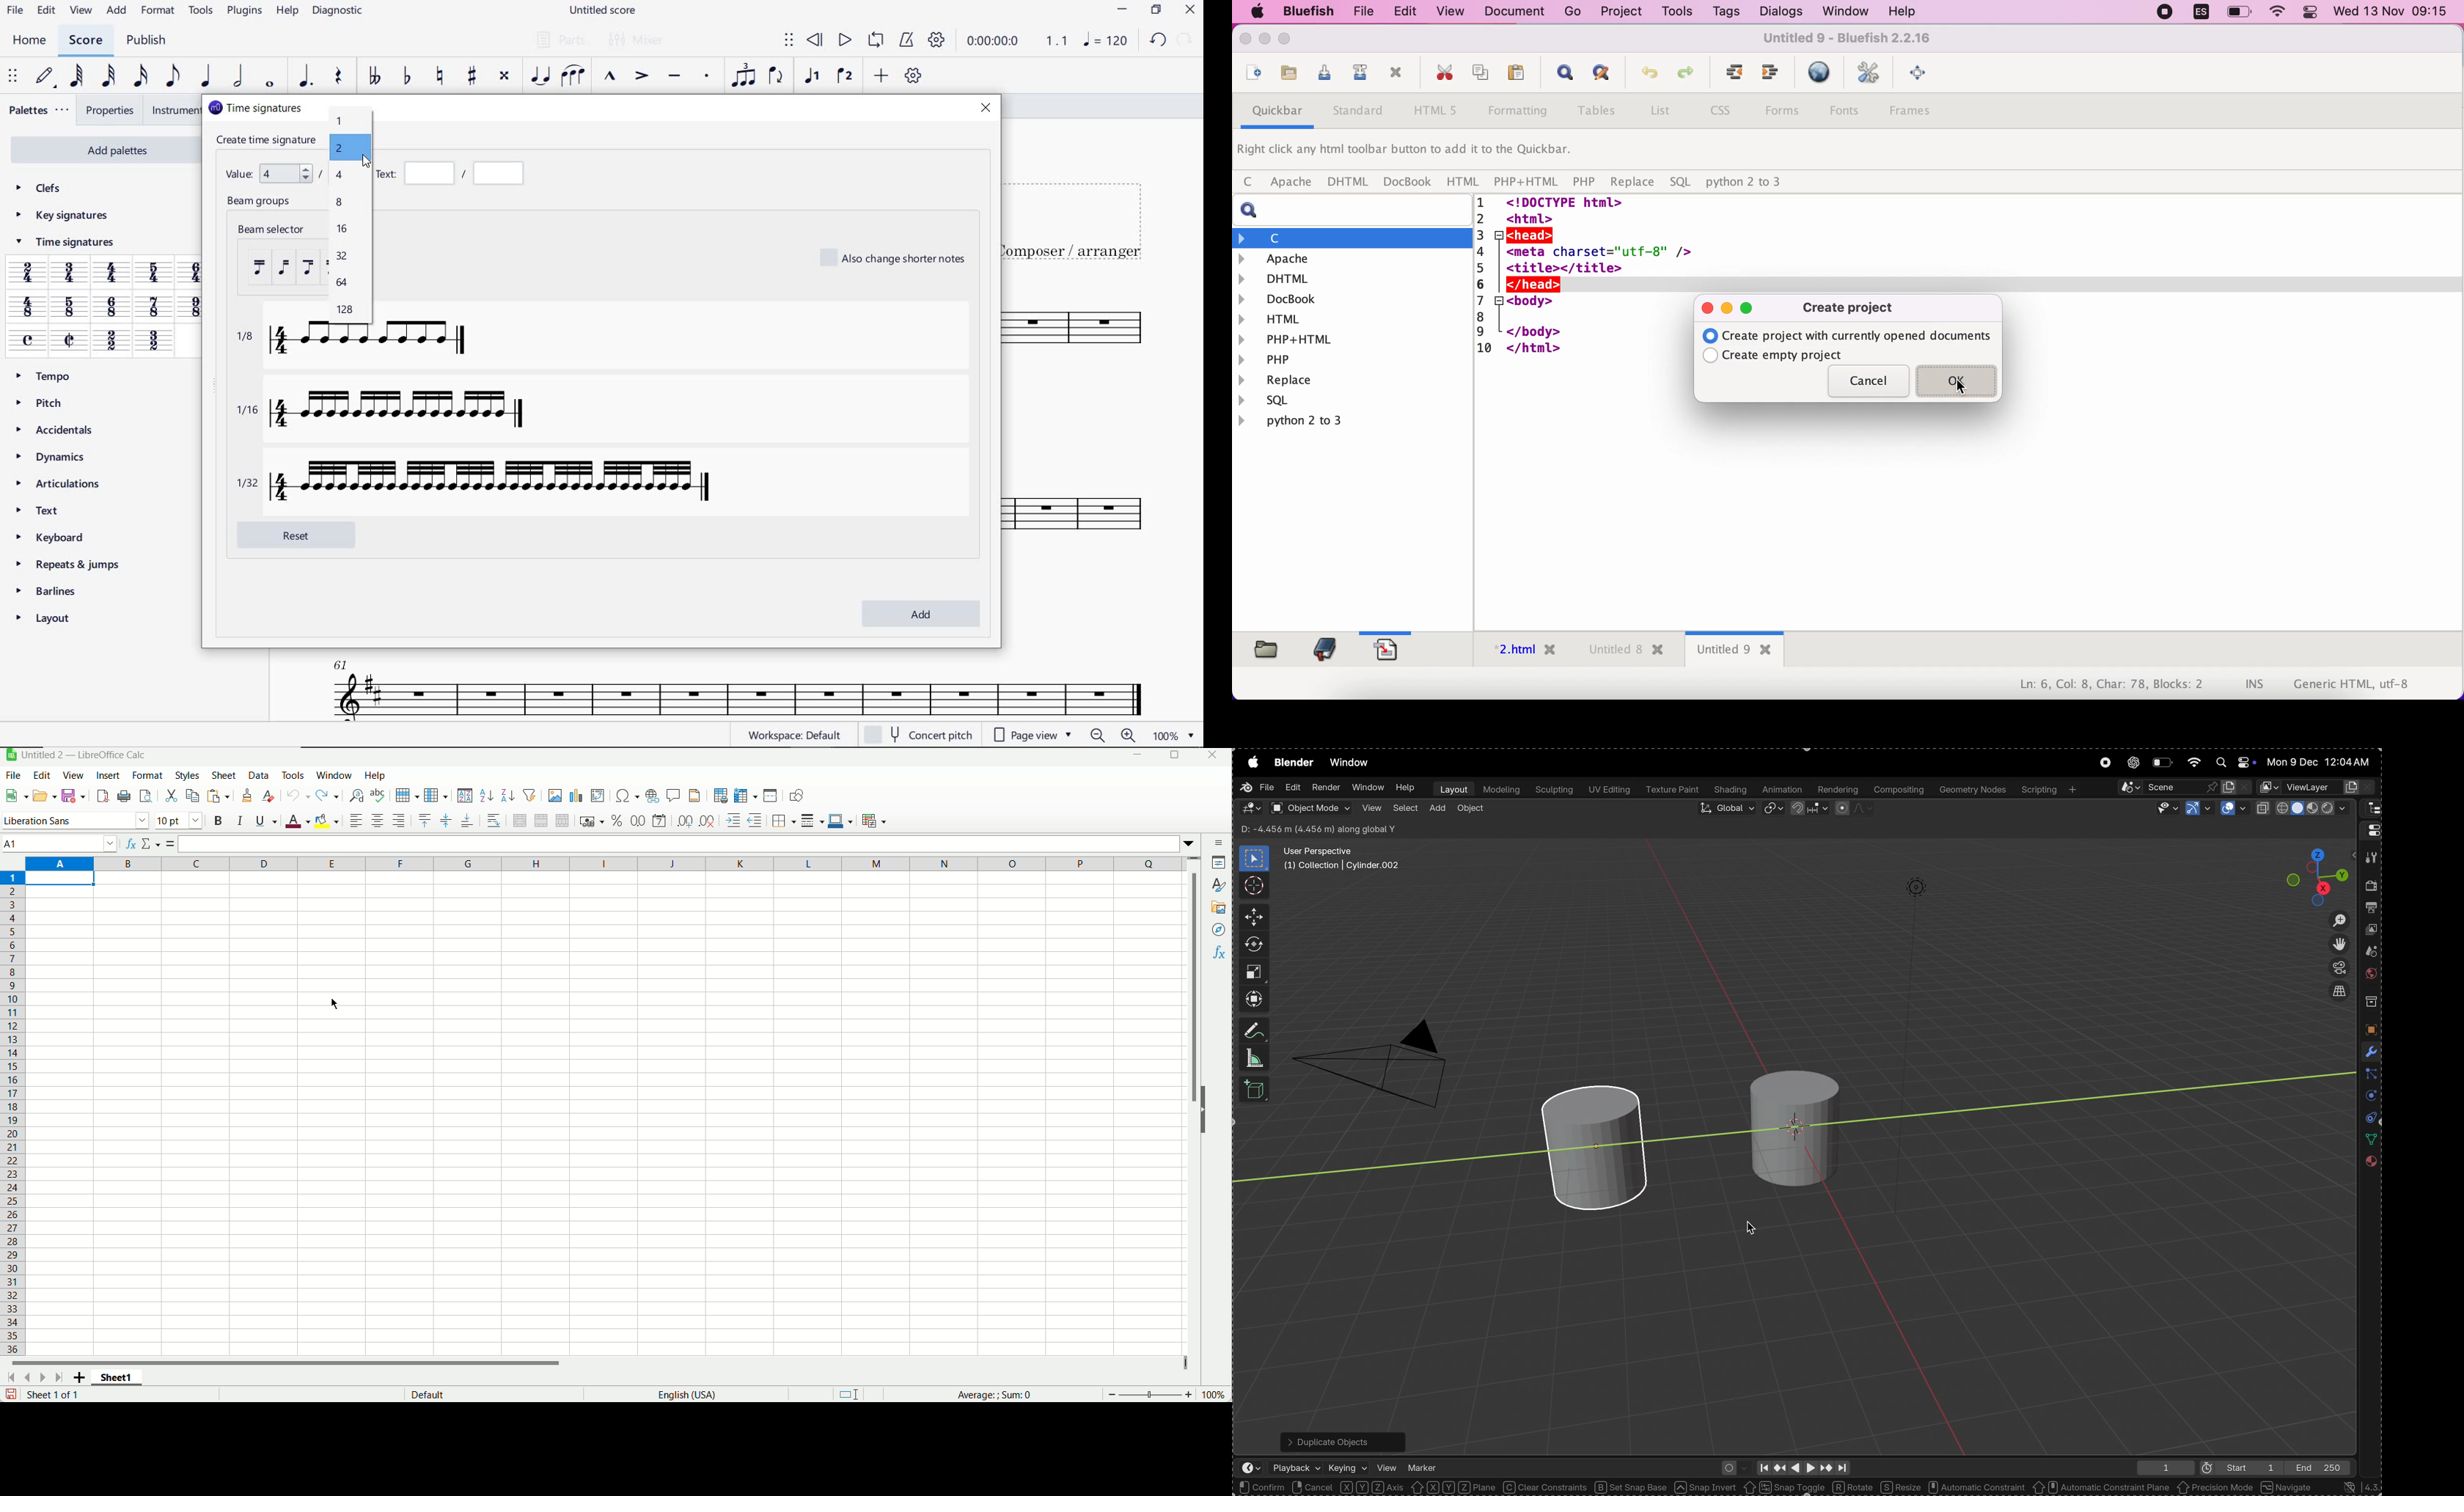  Describe the element at coordinates (1218, 909) in the screenshot. I see `Gallery` at that location.